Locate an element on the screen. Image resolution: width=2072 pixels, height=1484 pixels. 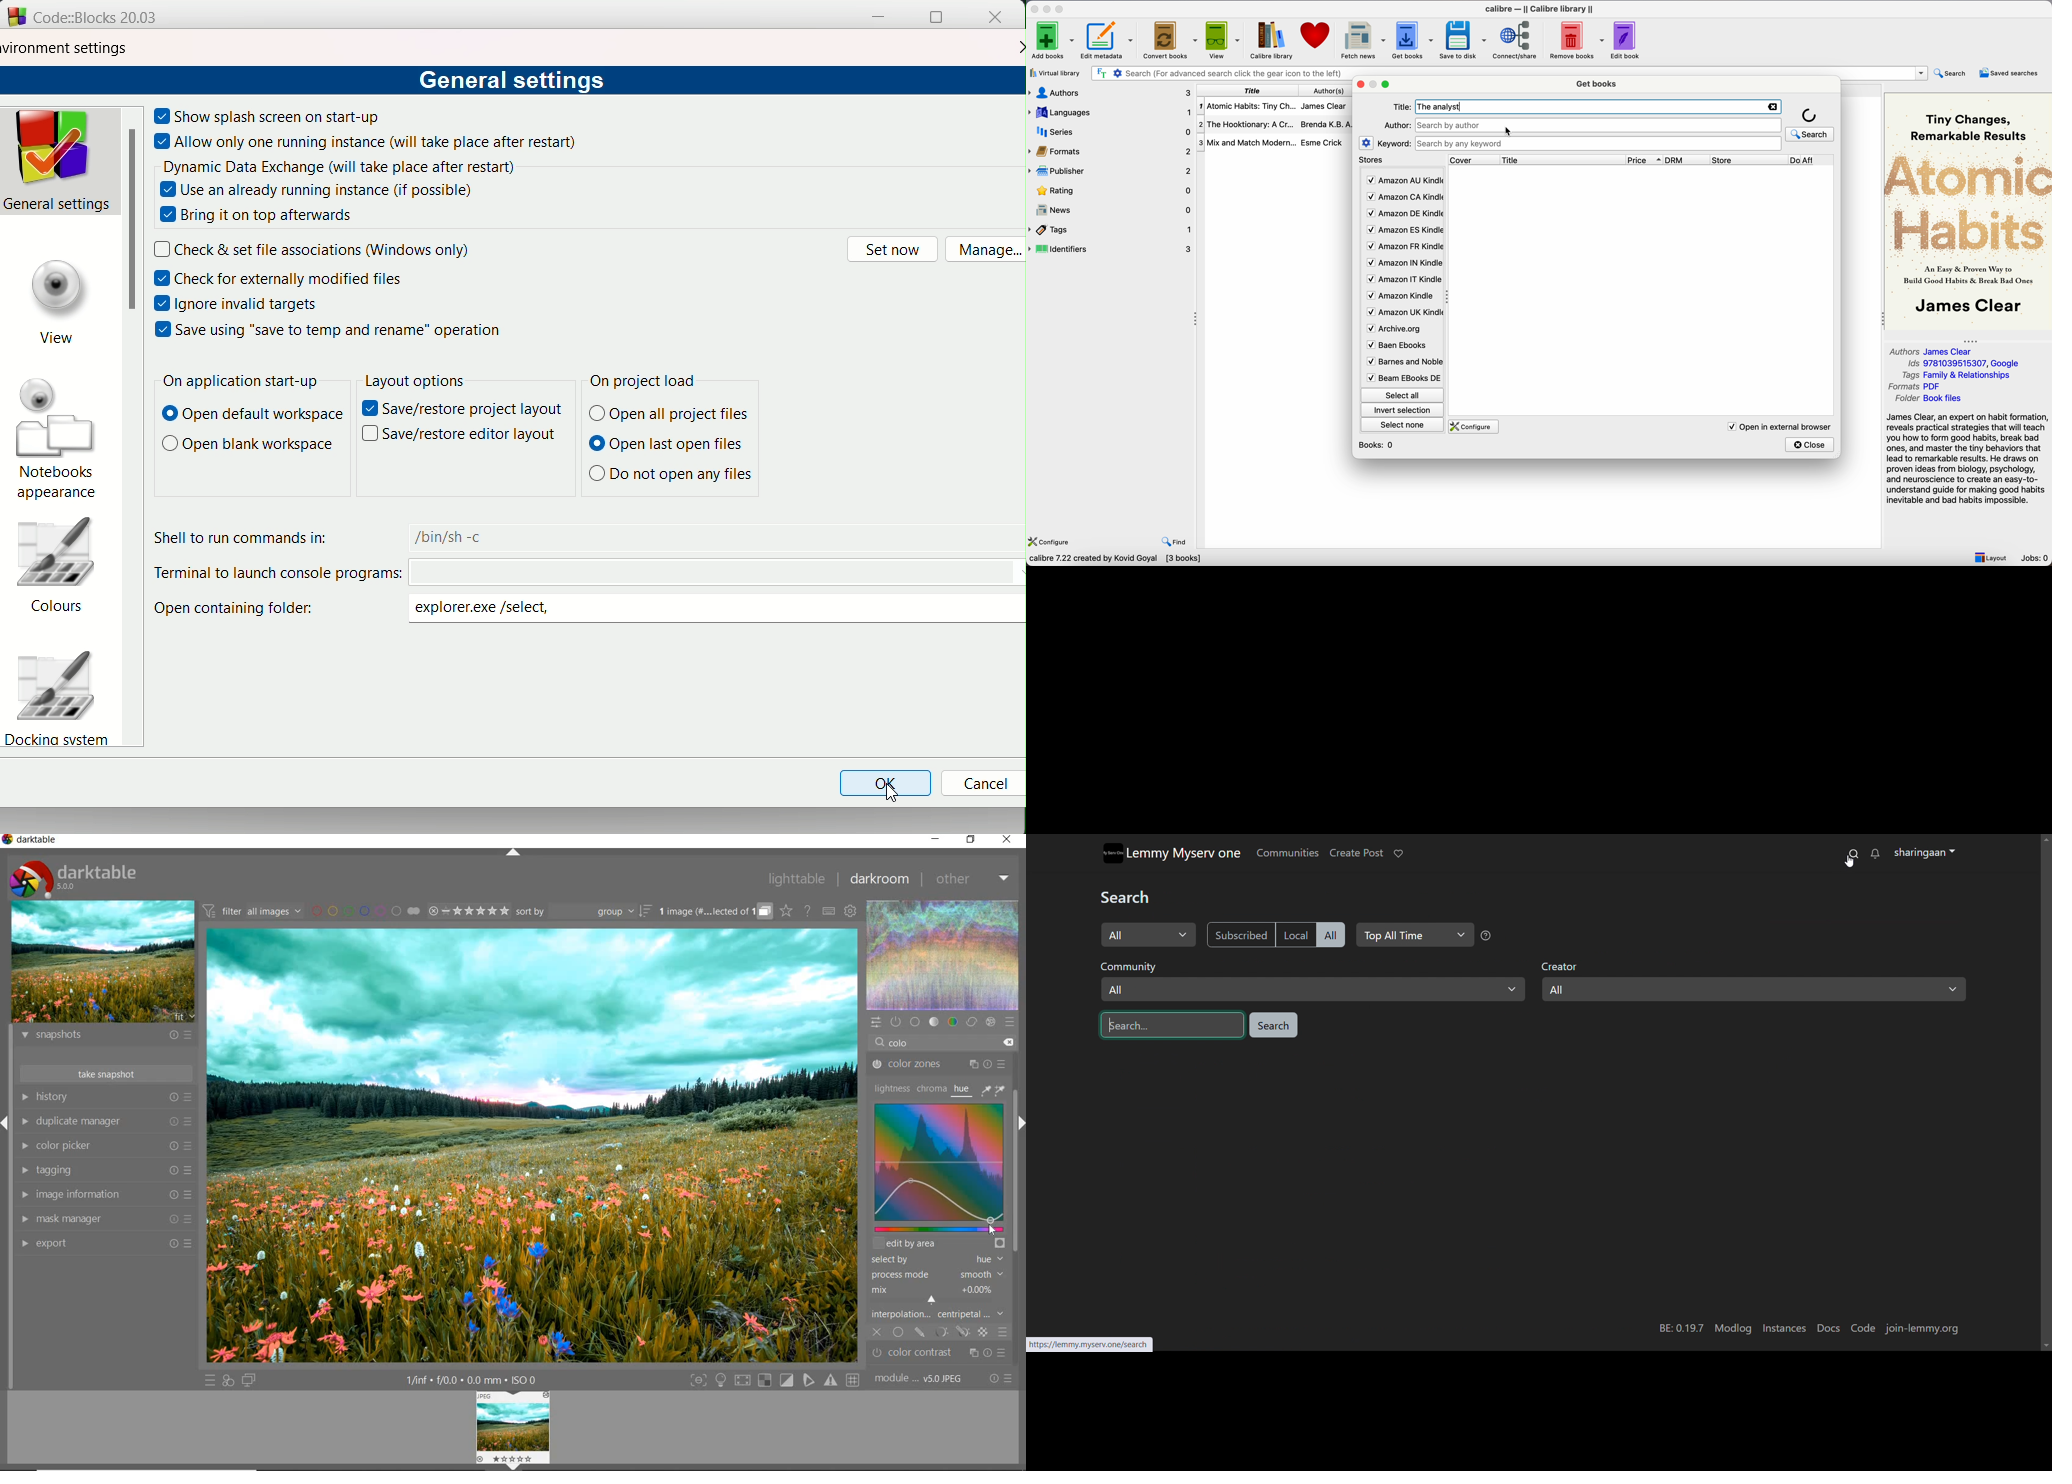
filter images by color labels is located at coordinates (365, 911).